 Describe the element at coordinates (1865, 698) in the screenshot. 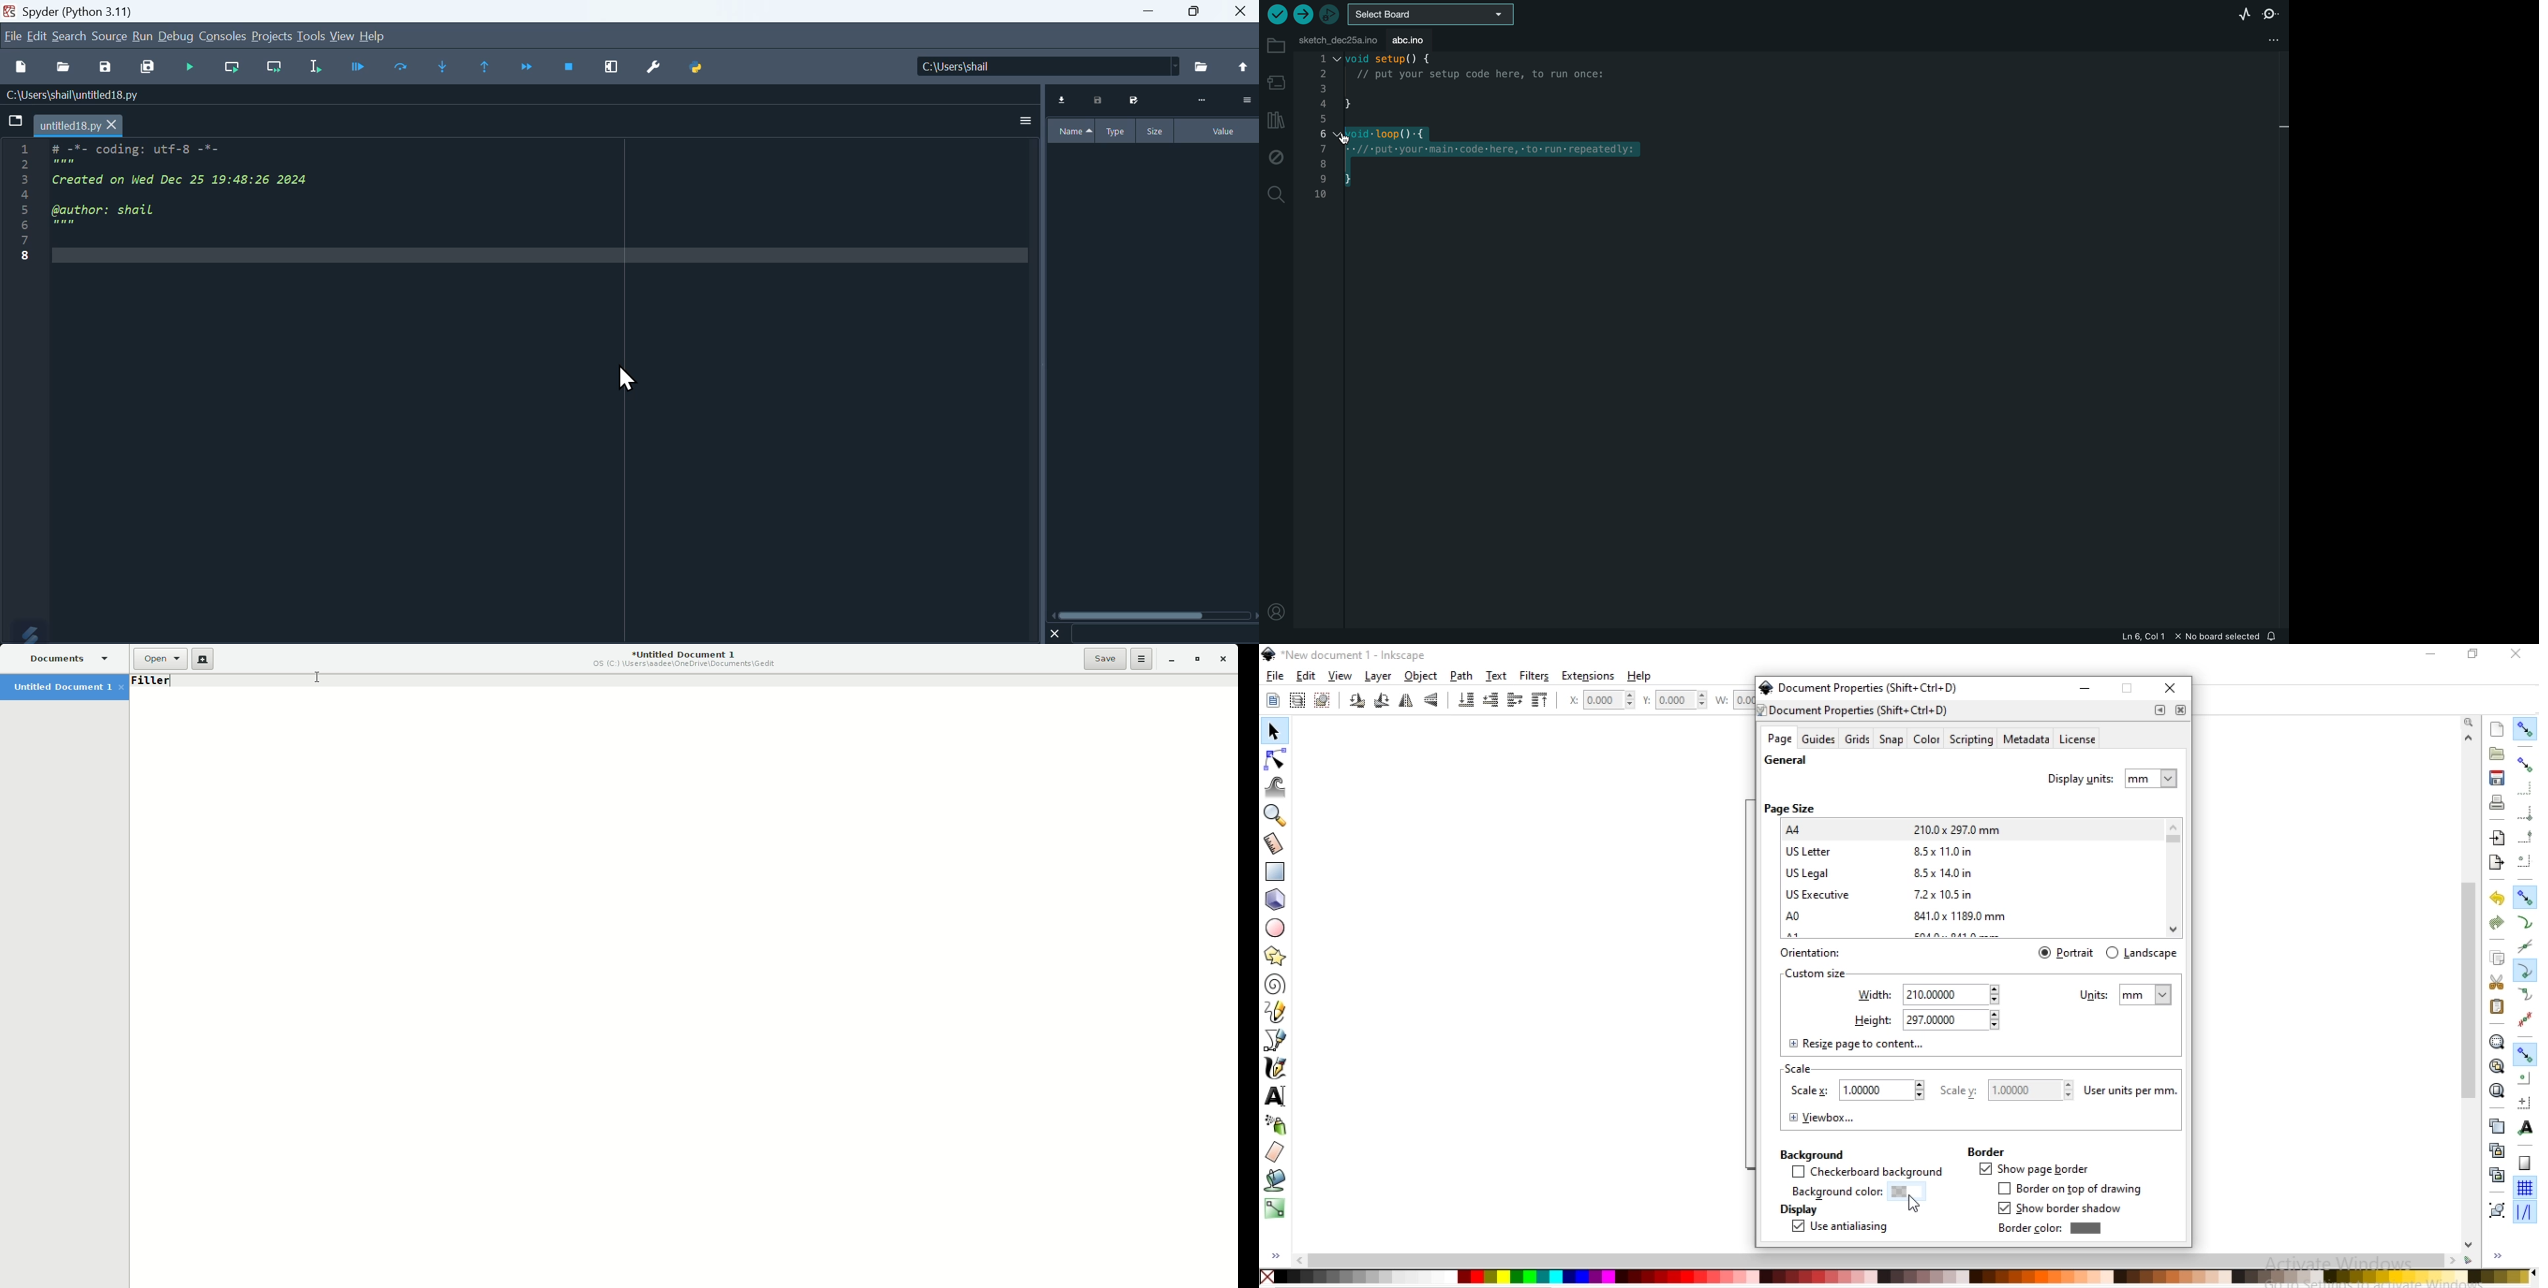

I see `@ Document Properties (Shift+ Ctrl+D)7 Document Properties (Shift+ Ctrl+D)` at that location.